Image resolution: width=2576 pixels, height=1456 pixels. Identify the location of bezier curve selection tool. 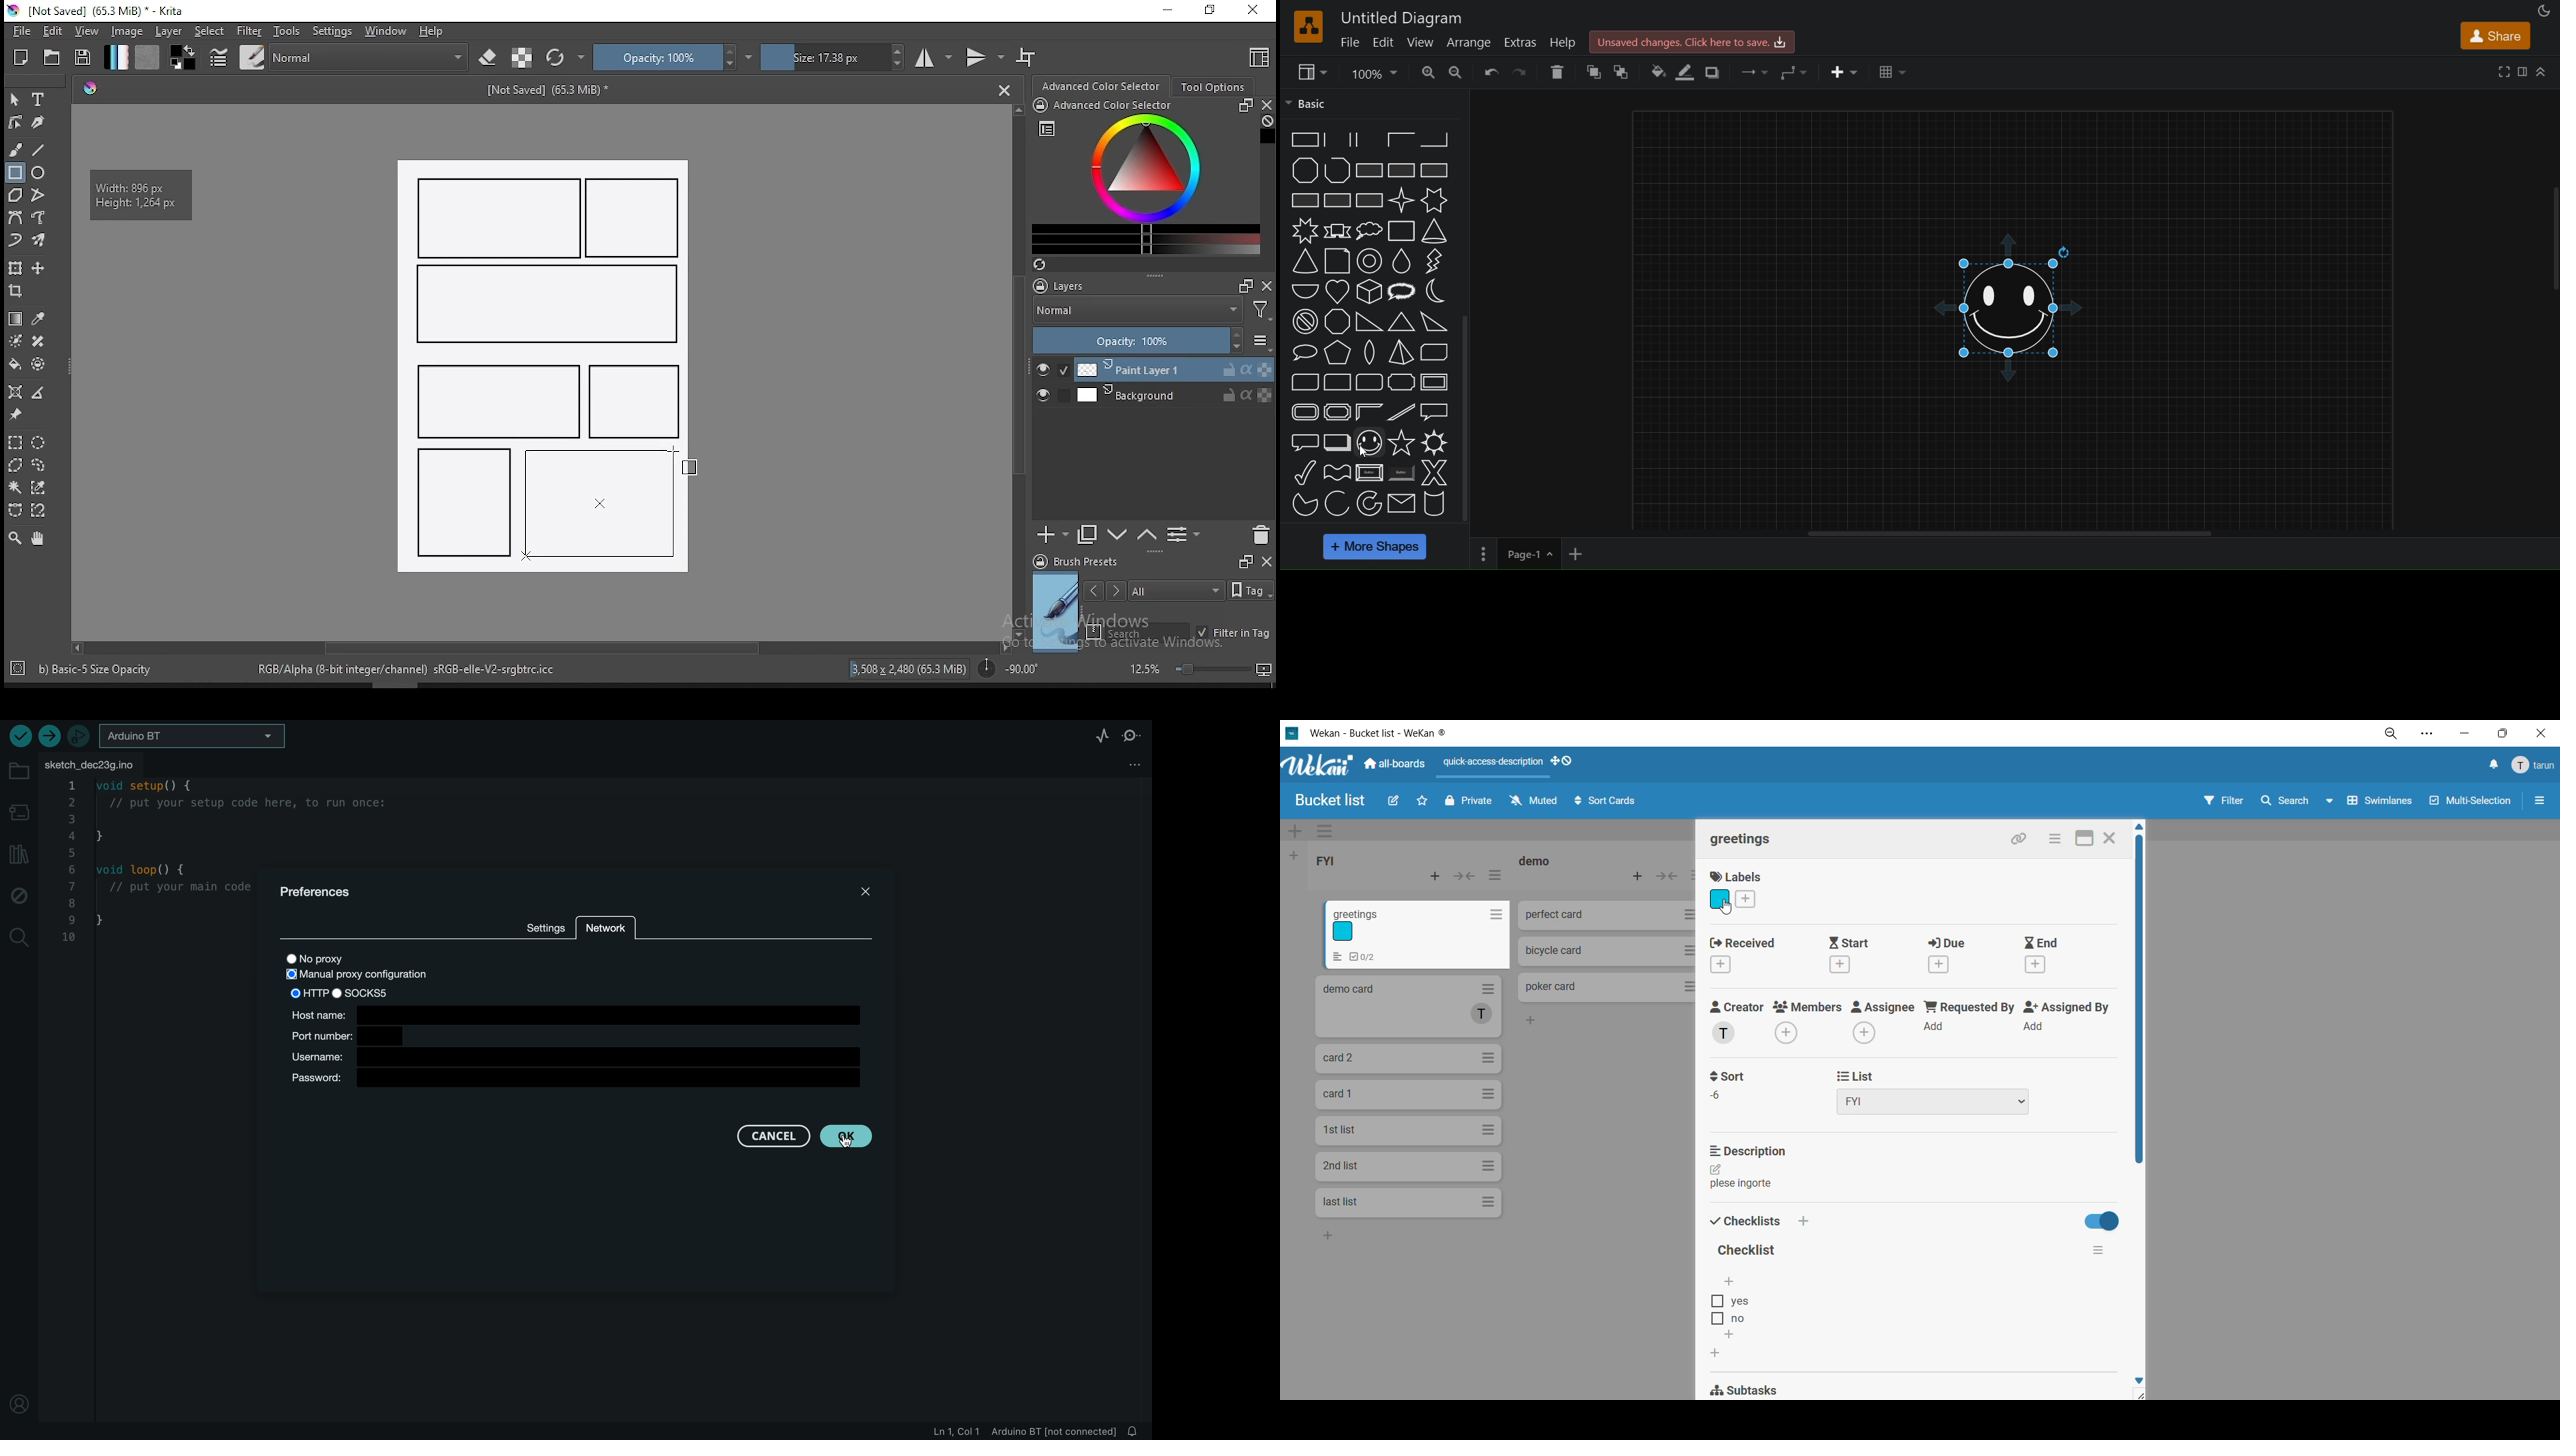
(15, 511).